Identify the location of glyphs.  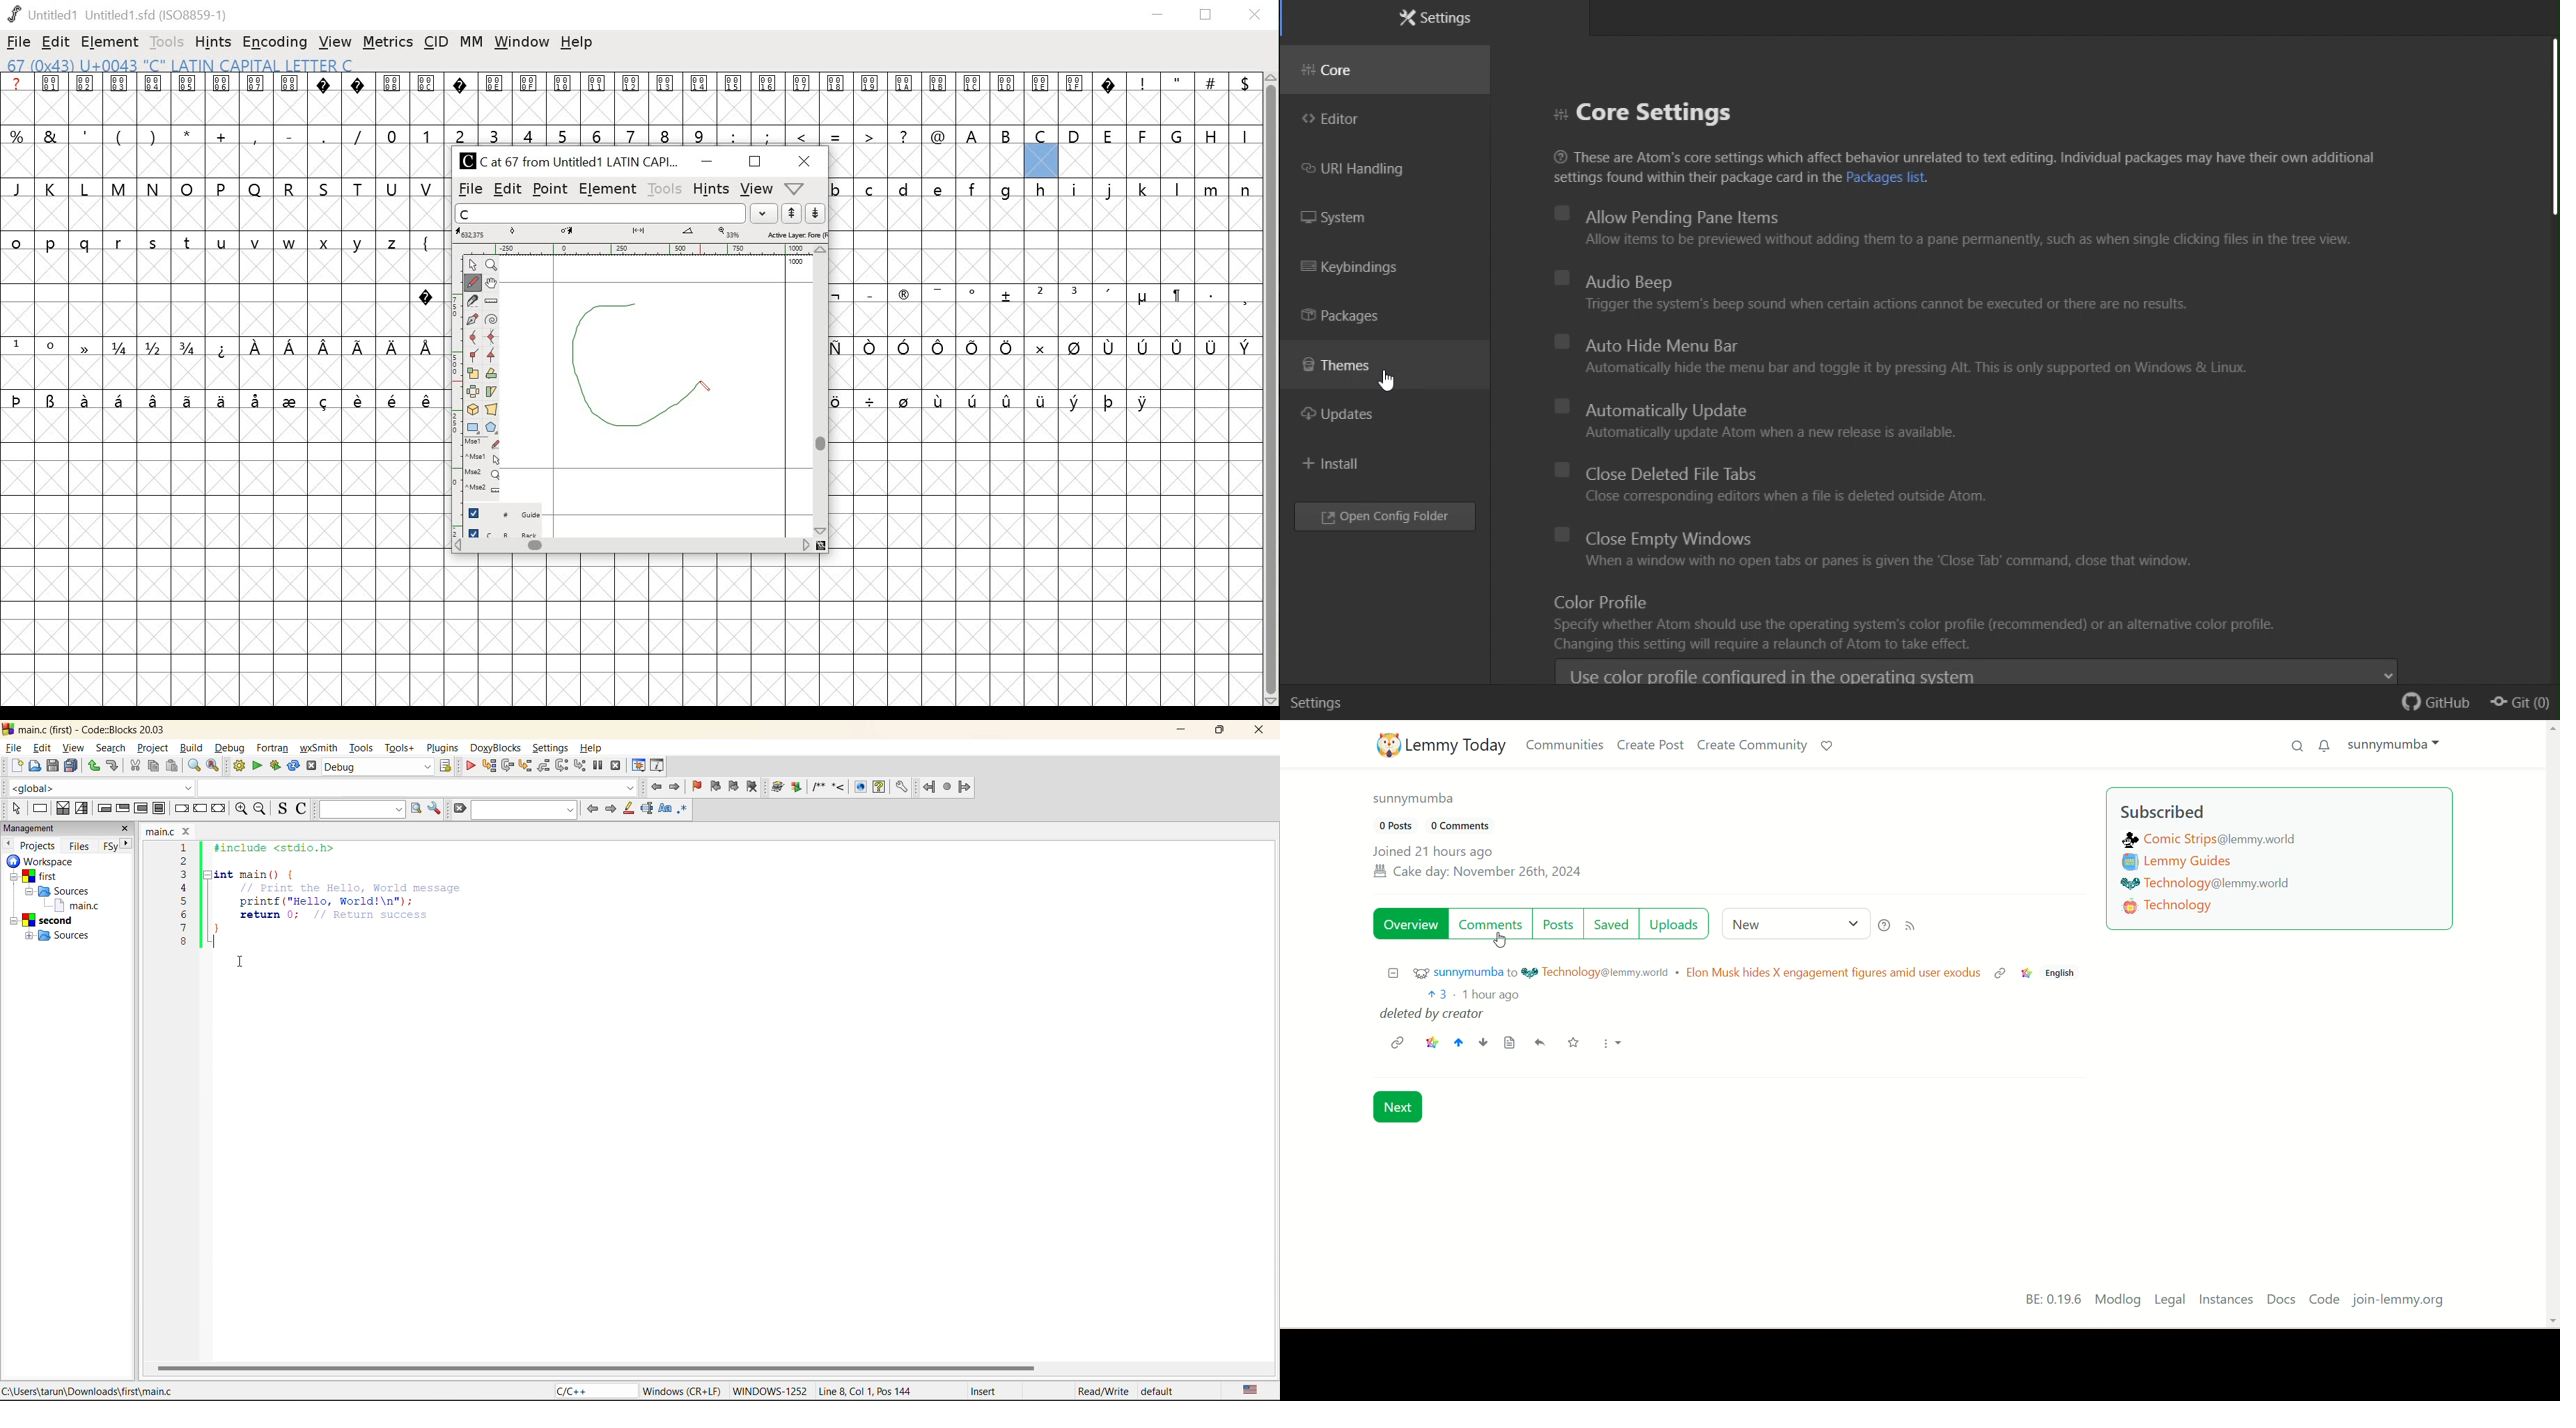
(1043, 267).